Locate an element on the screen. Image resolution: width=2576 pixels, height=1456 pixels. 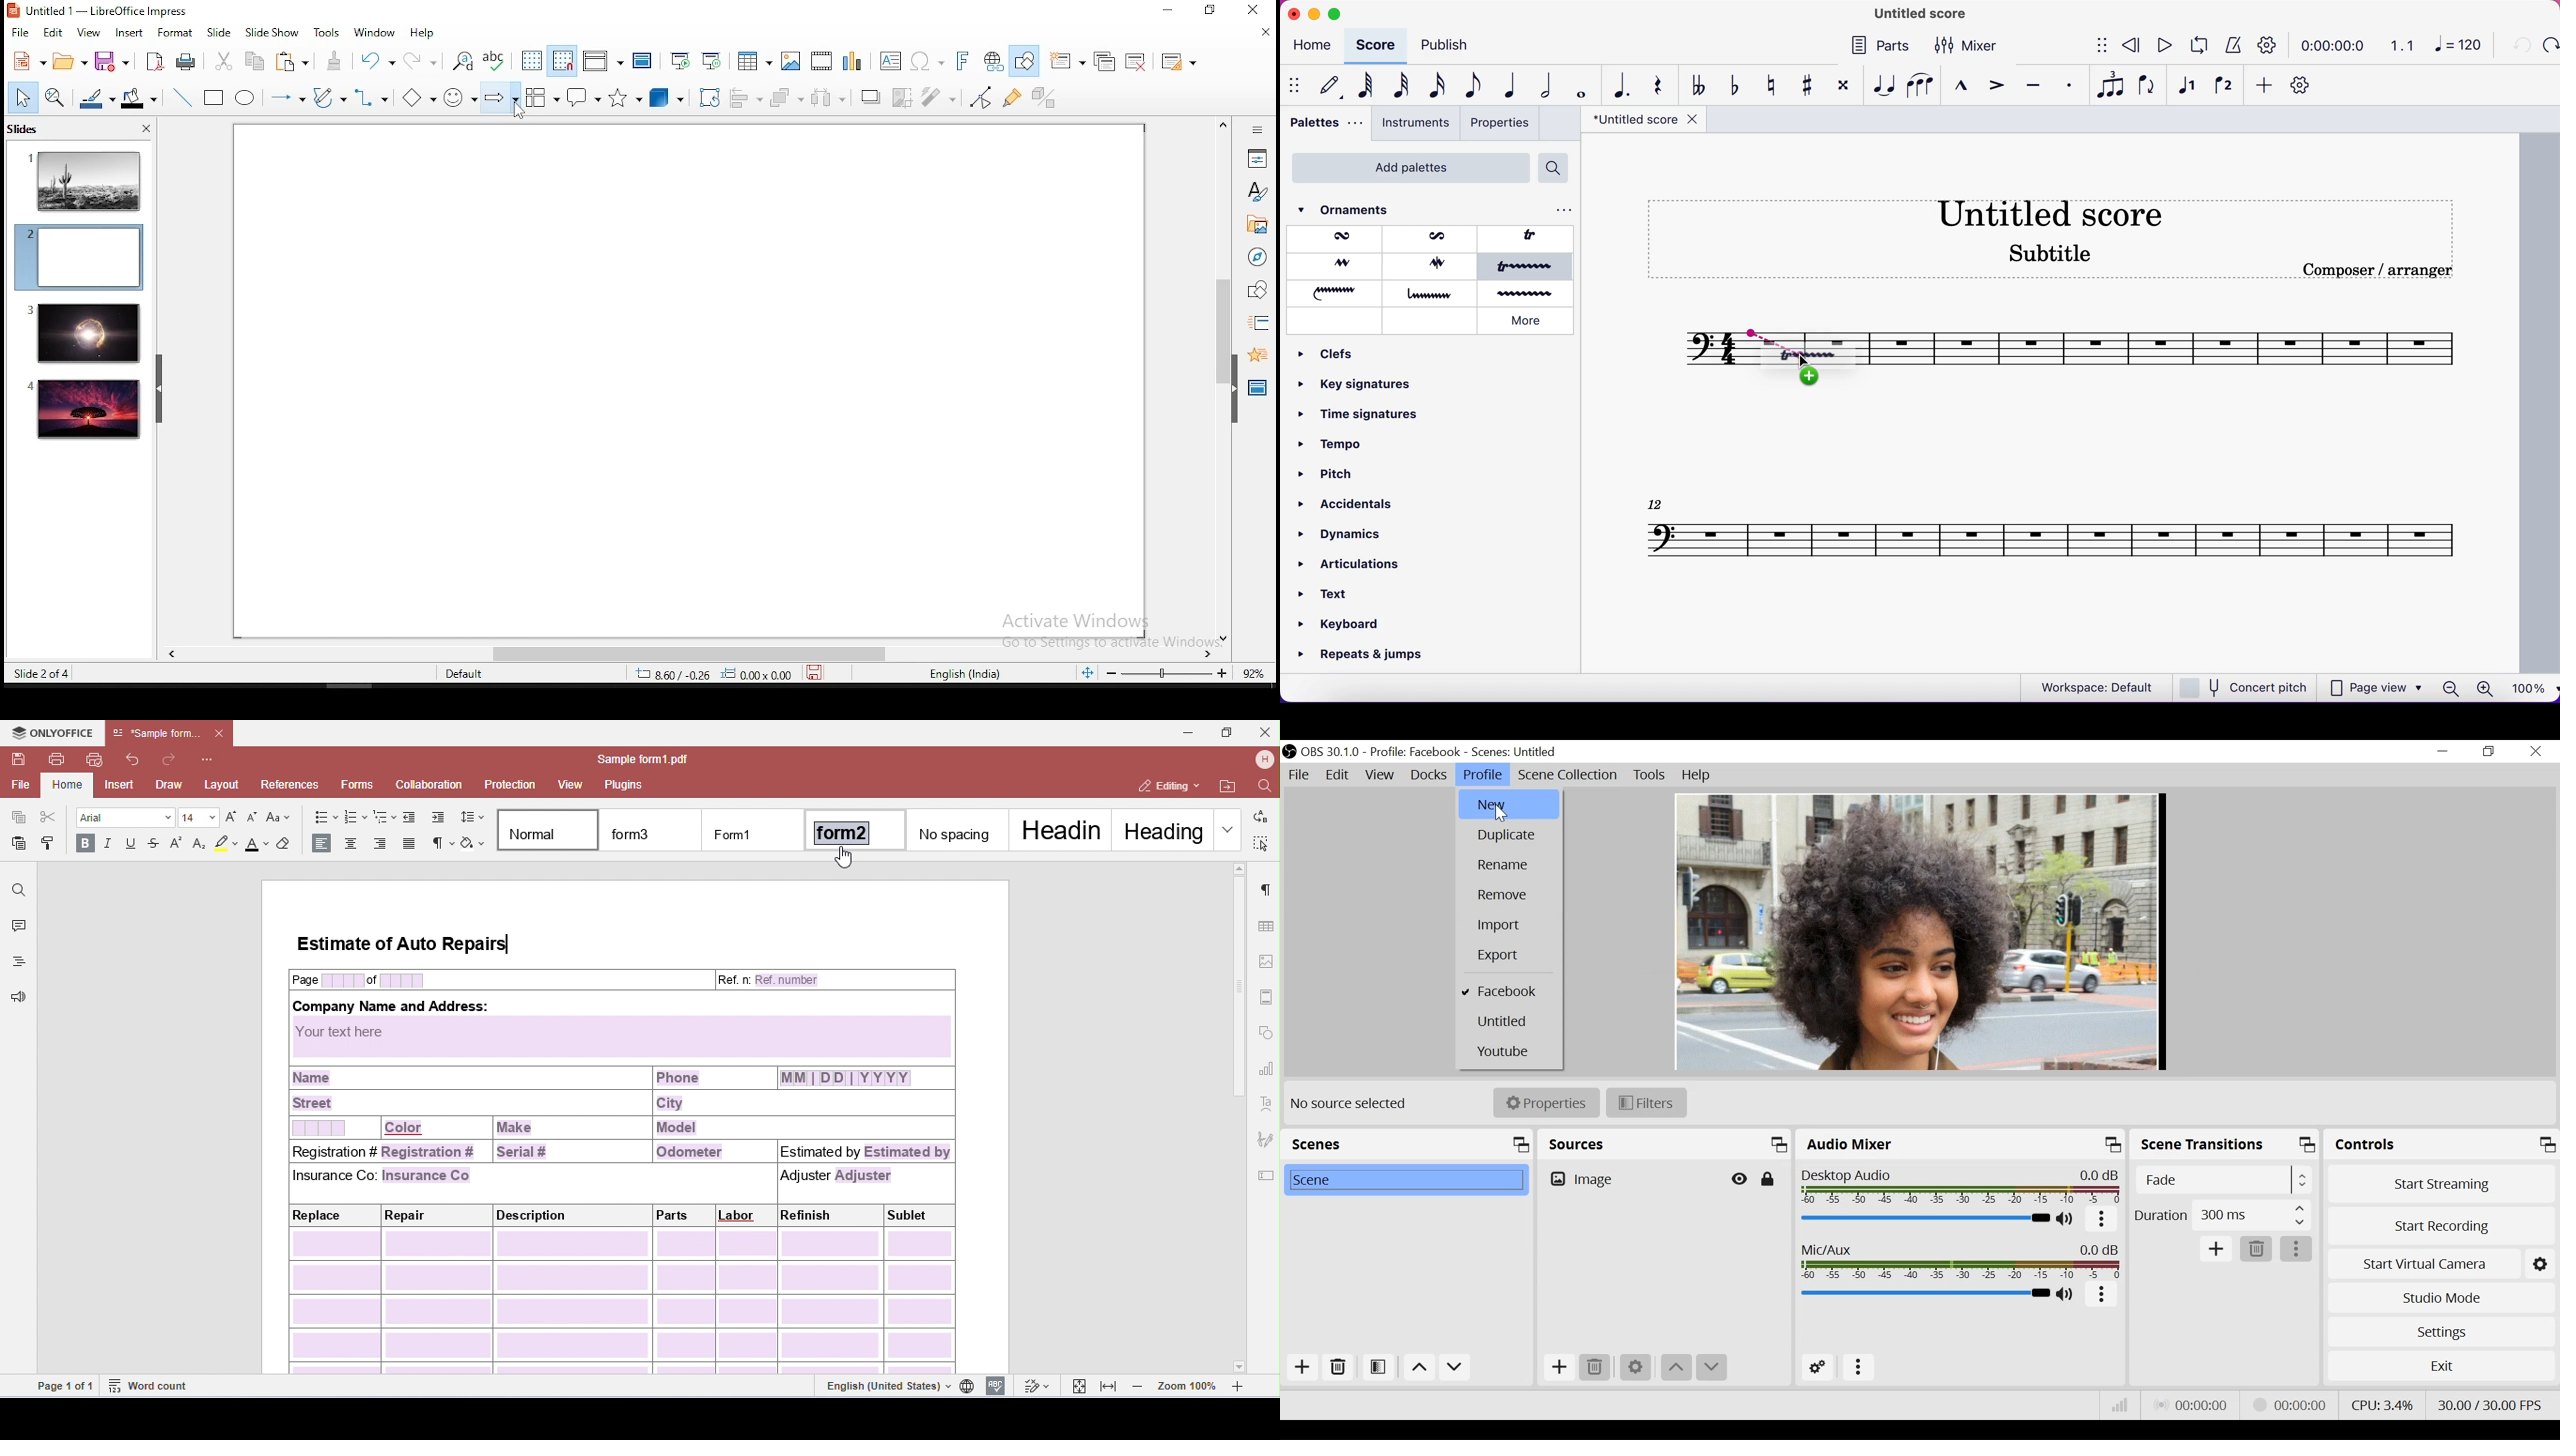
(Un)lock is located at coordinates (1767, 1179).